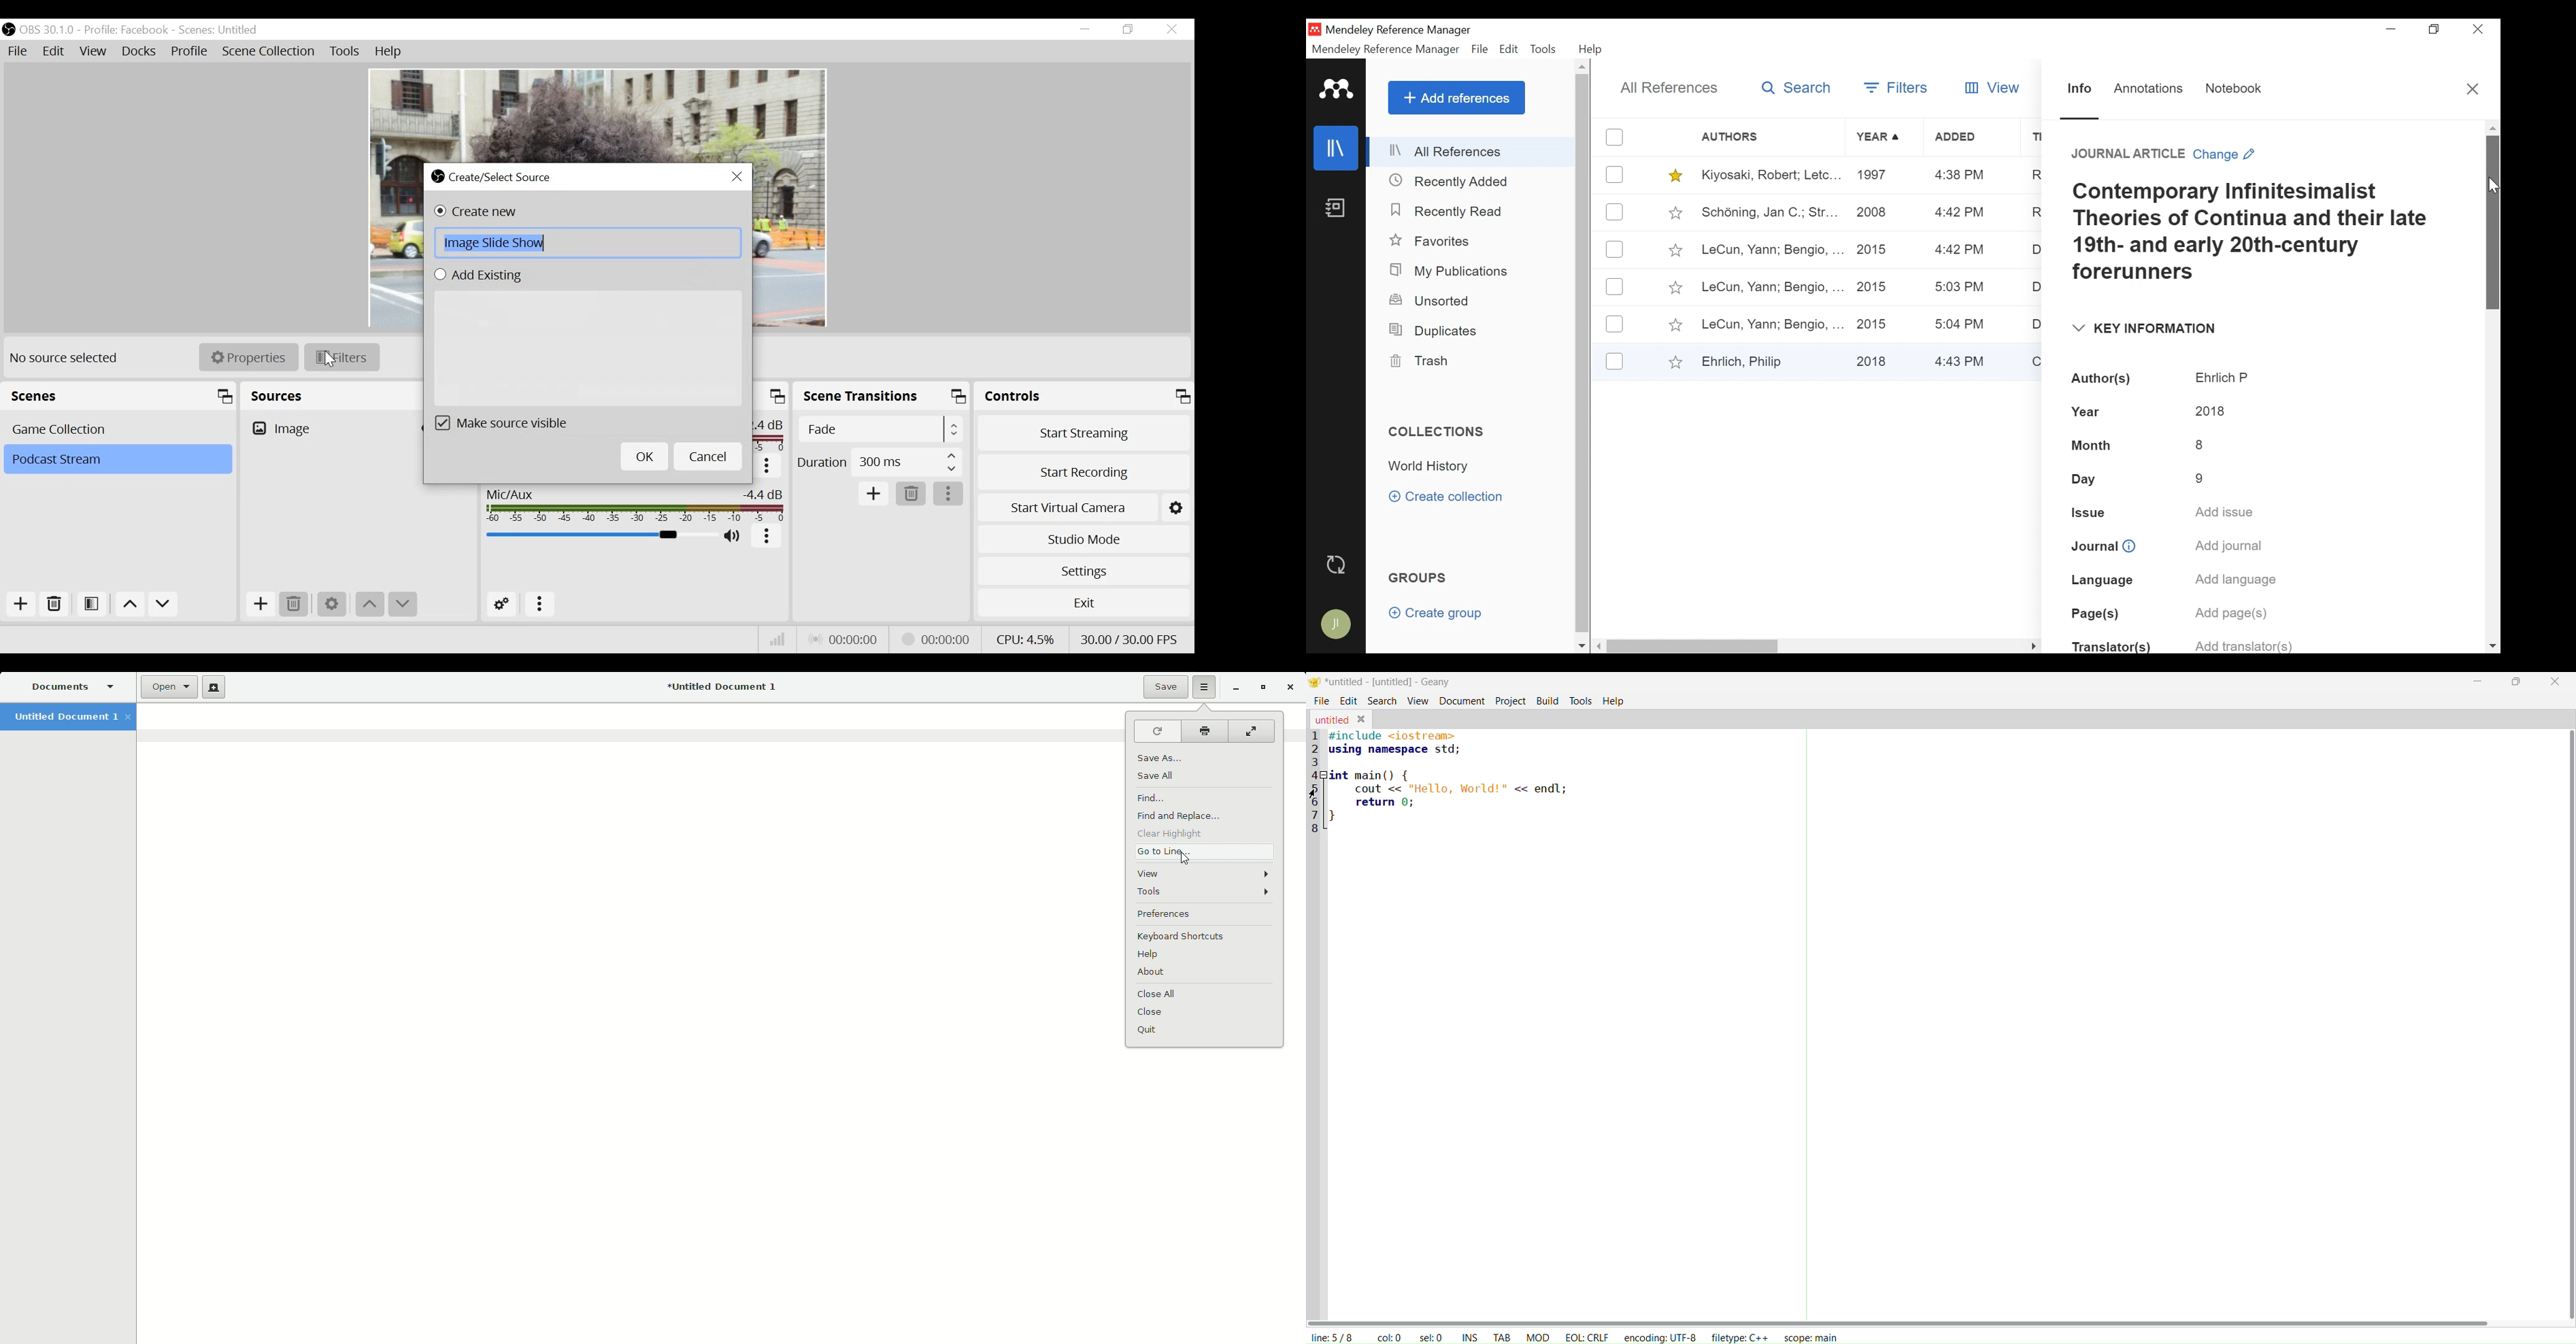 This screenshot has width=2576, height=1344. I want to click on eol: crlf, so click(1587, 1336).